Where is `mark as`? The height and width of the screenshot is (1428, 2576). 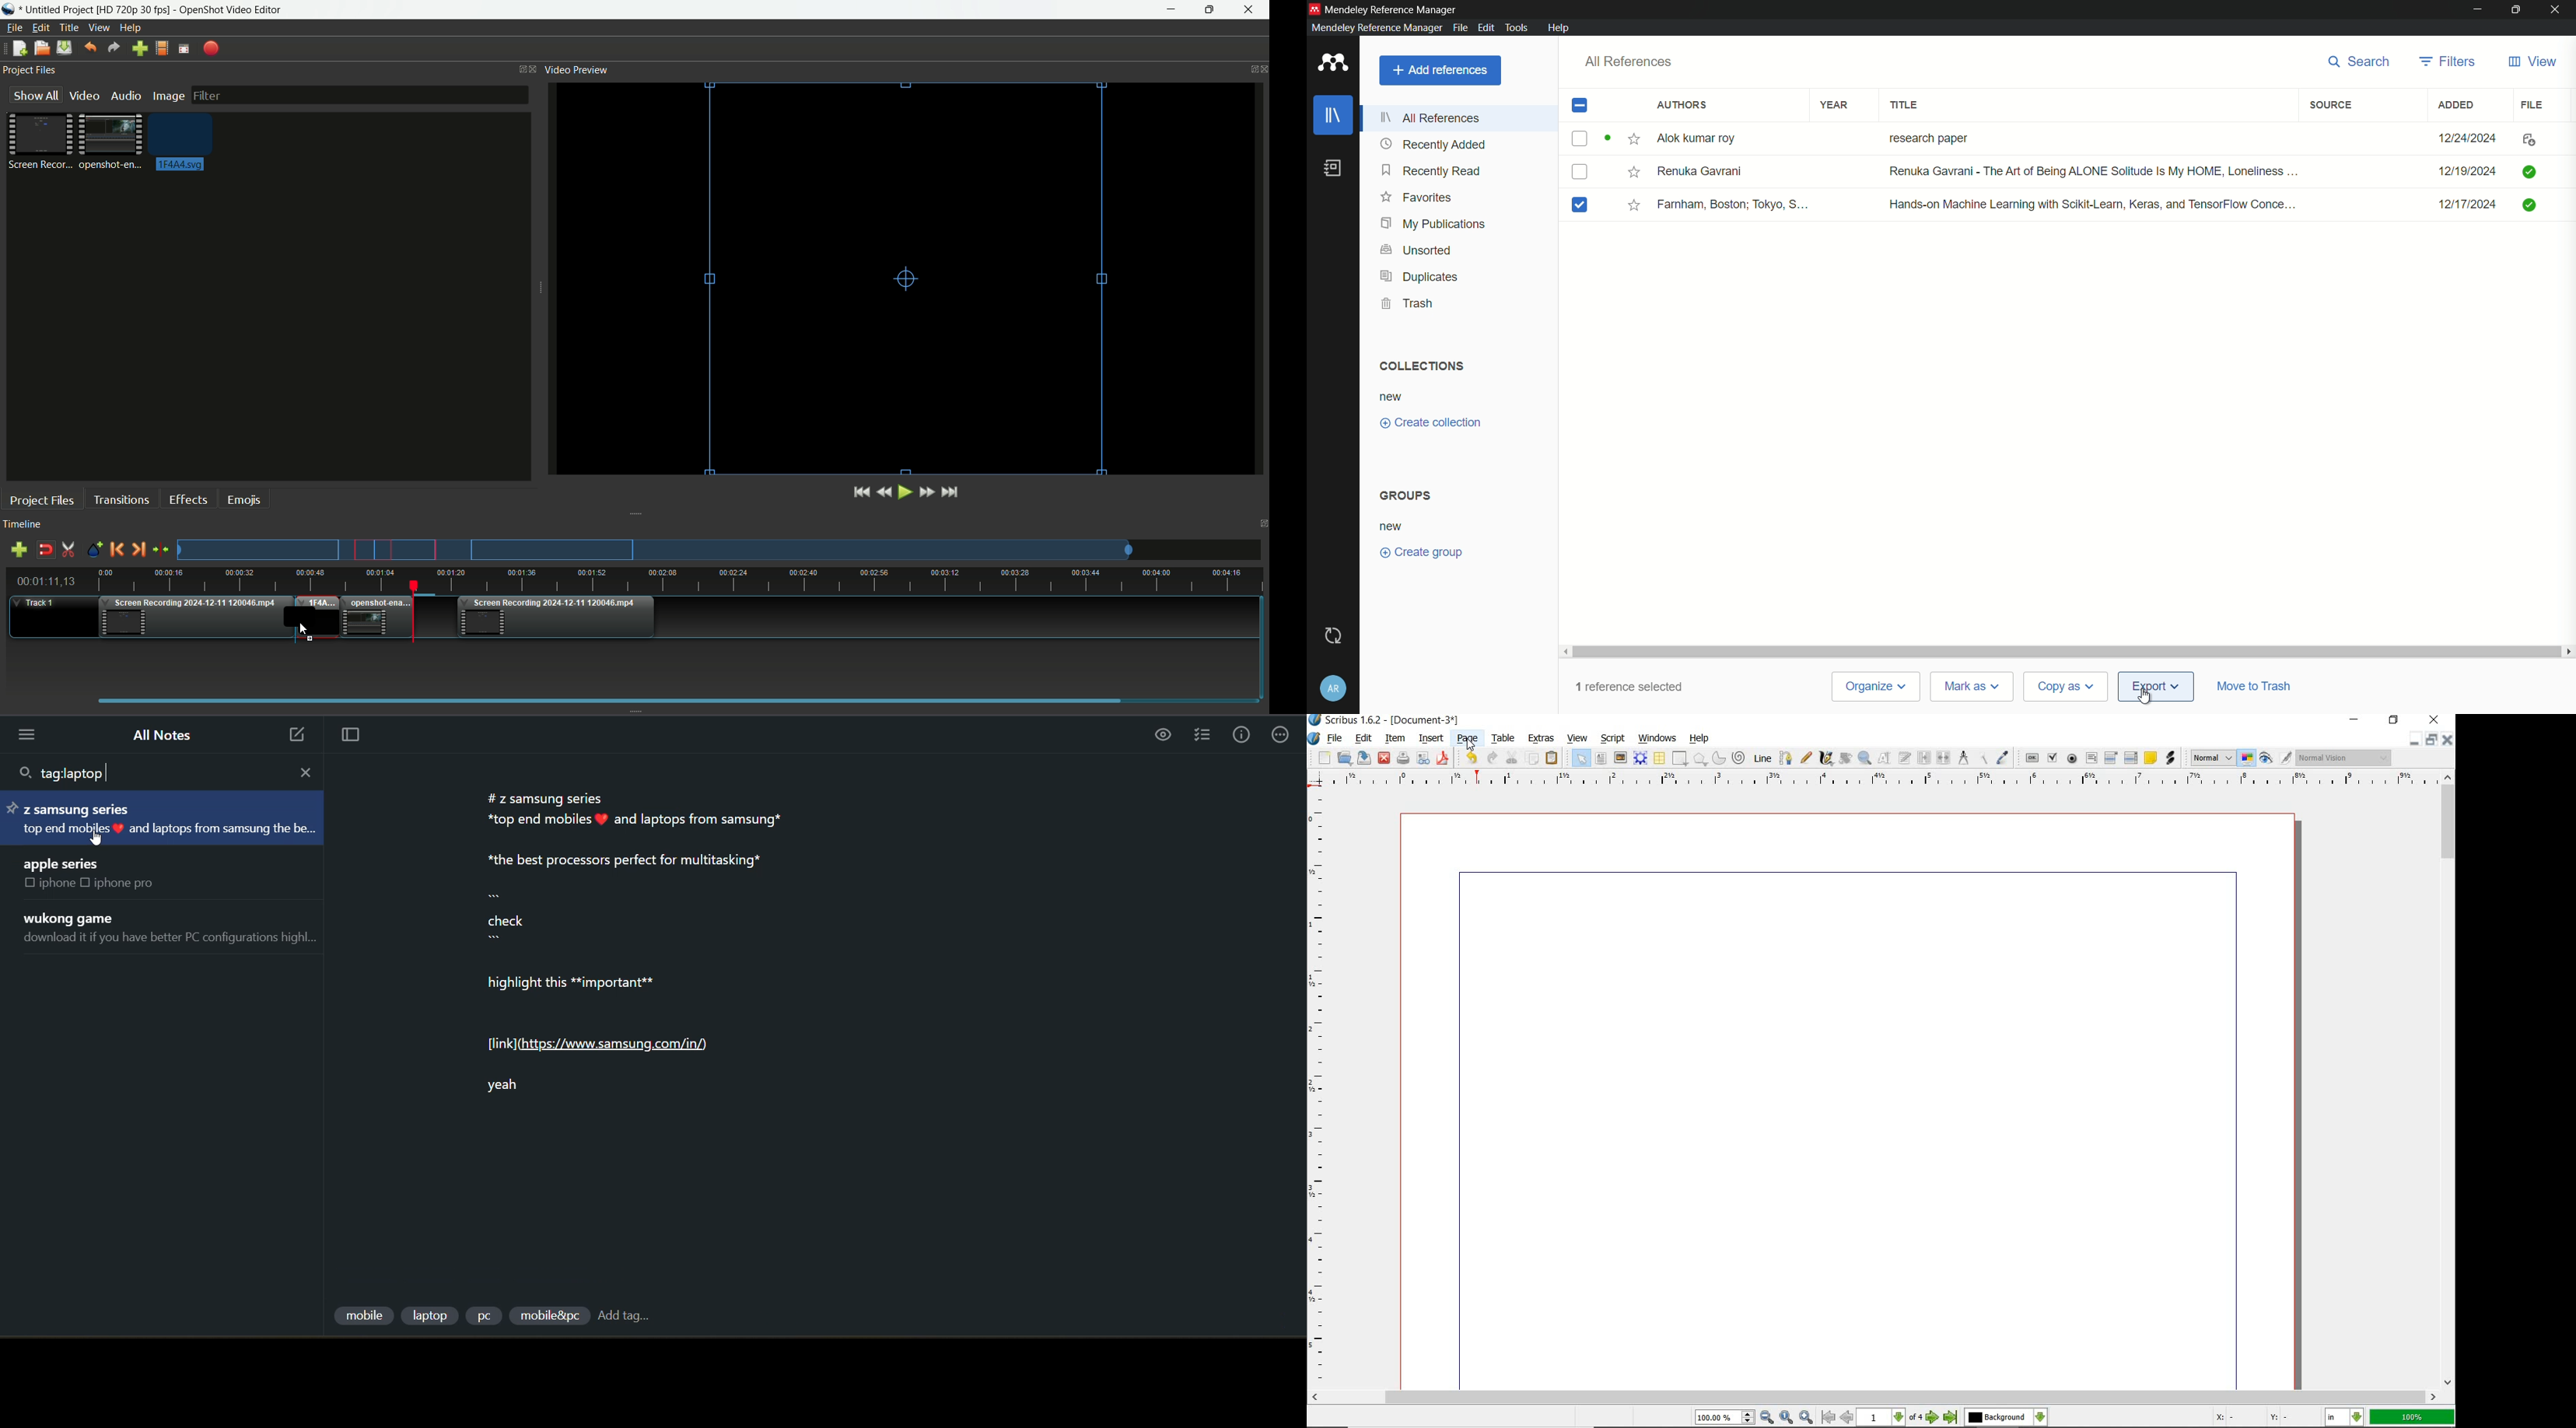
mark as is located at coordinates (1972, 687).